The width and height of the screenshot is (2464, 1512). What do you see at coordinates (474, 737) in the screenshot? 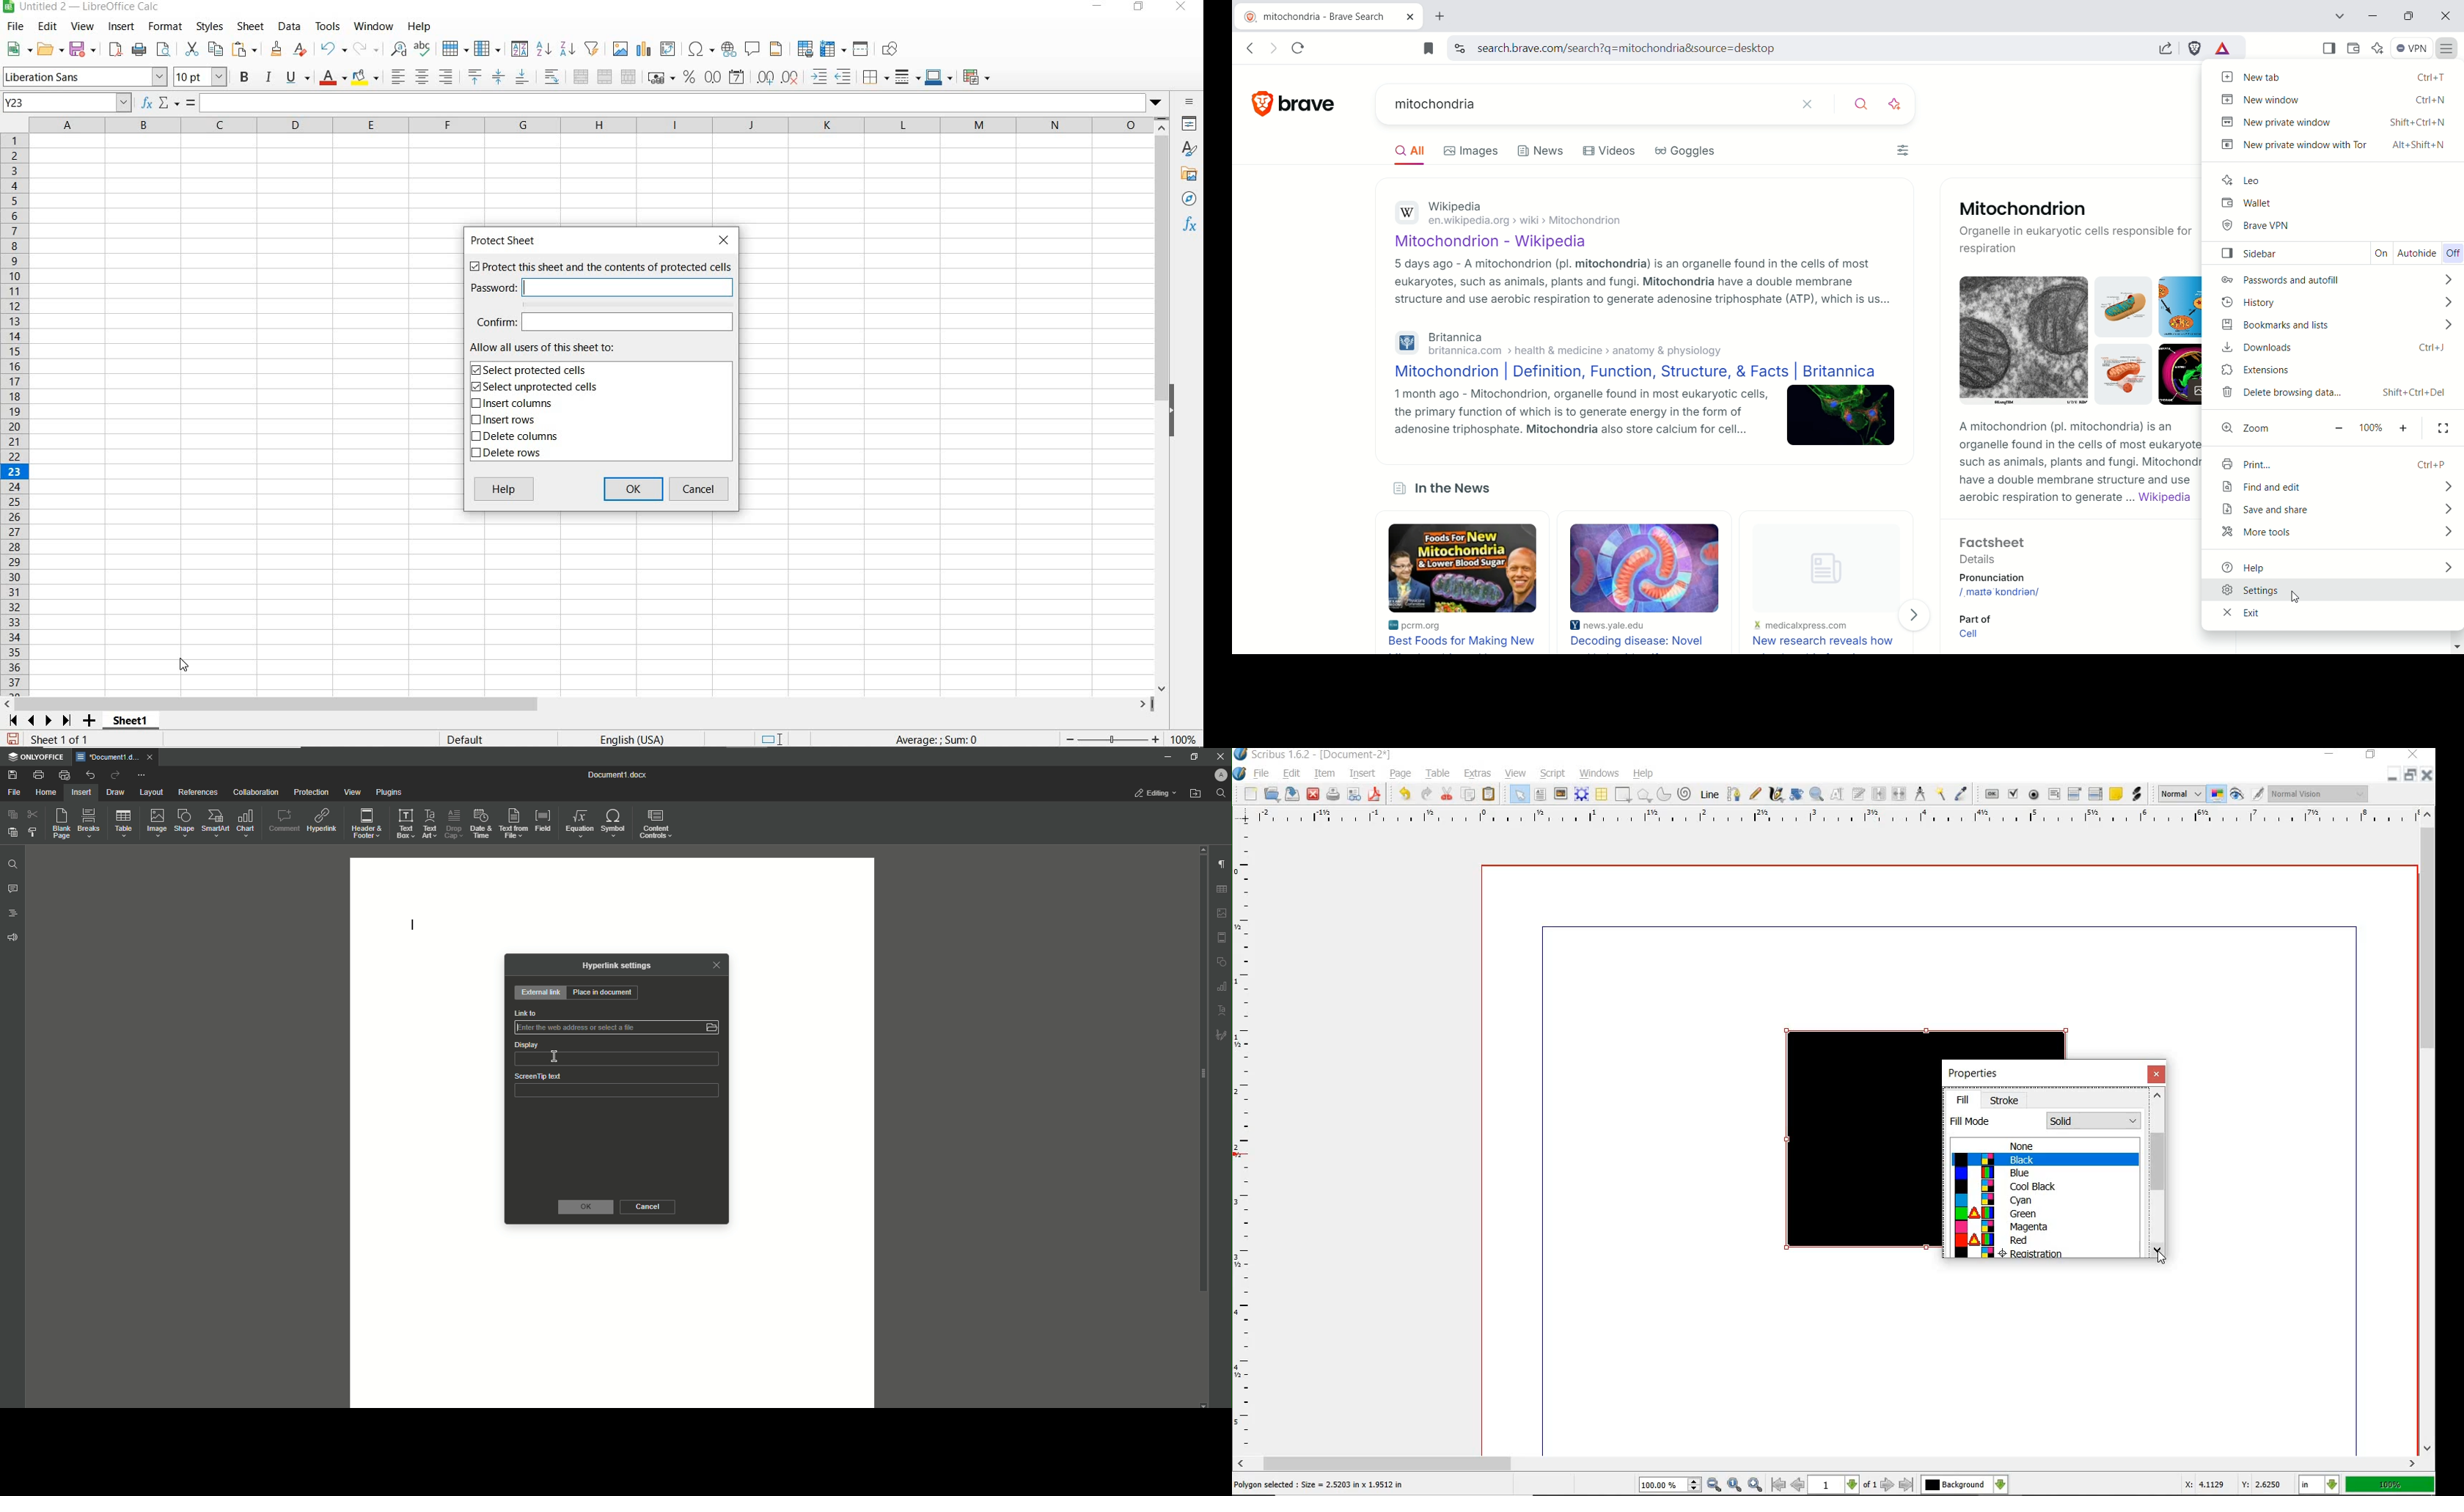
I see `Default` at bounding box center [474, 737].